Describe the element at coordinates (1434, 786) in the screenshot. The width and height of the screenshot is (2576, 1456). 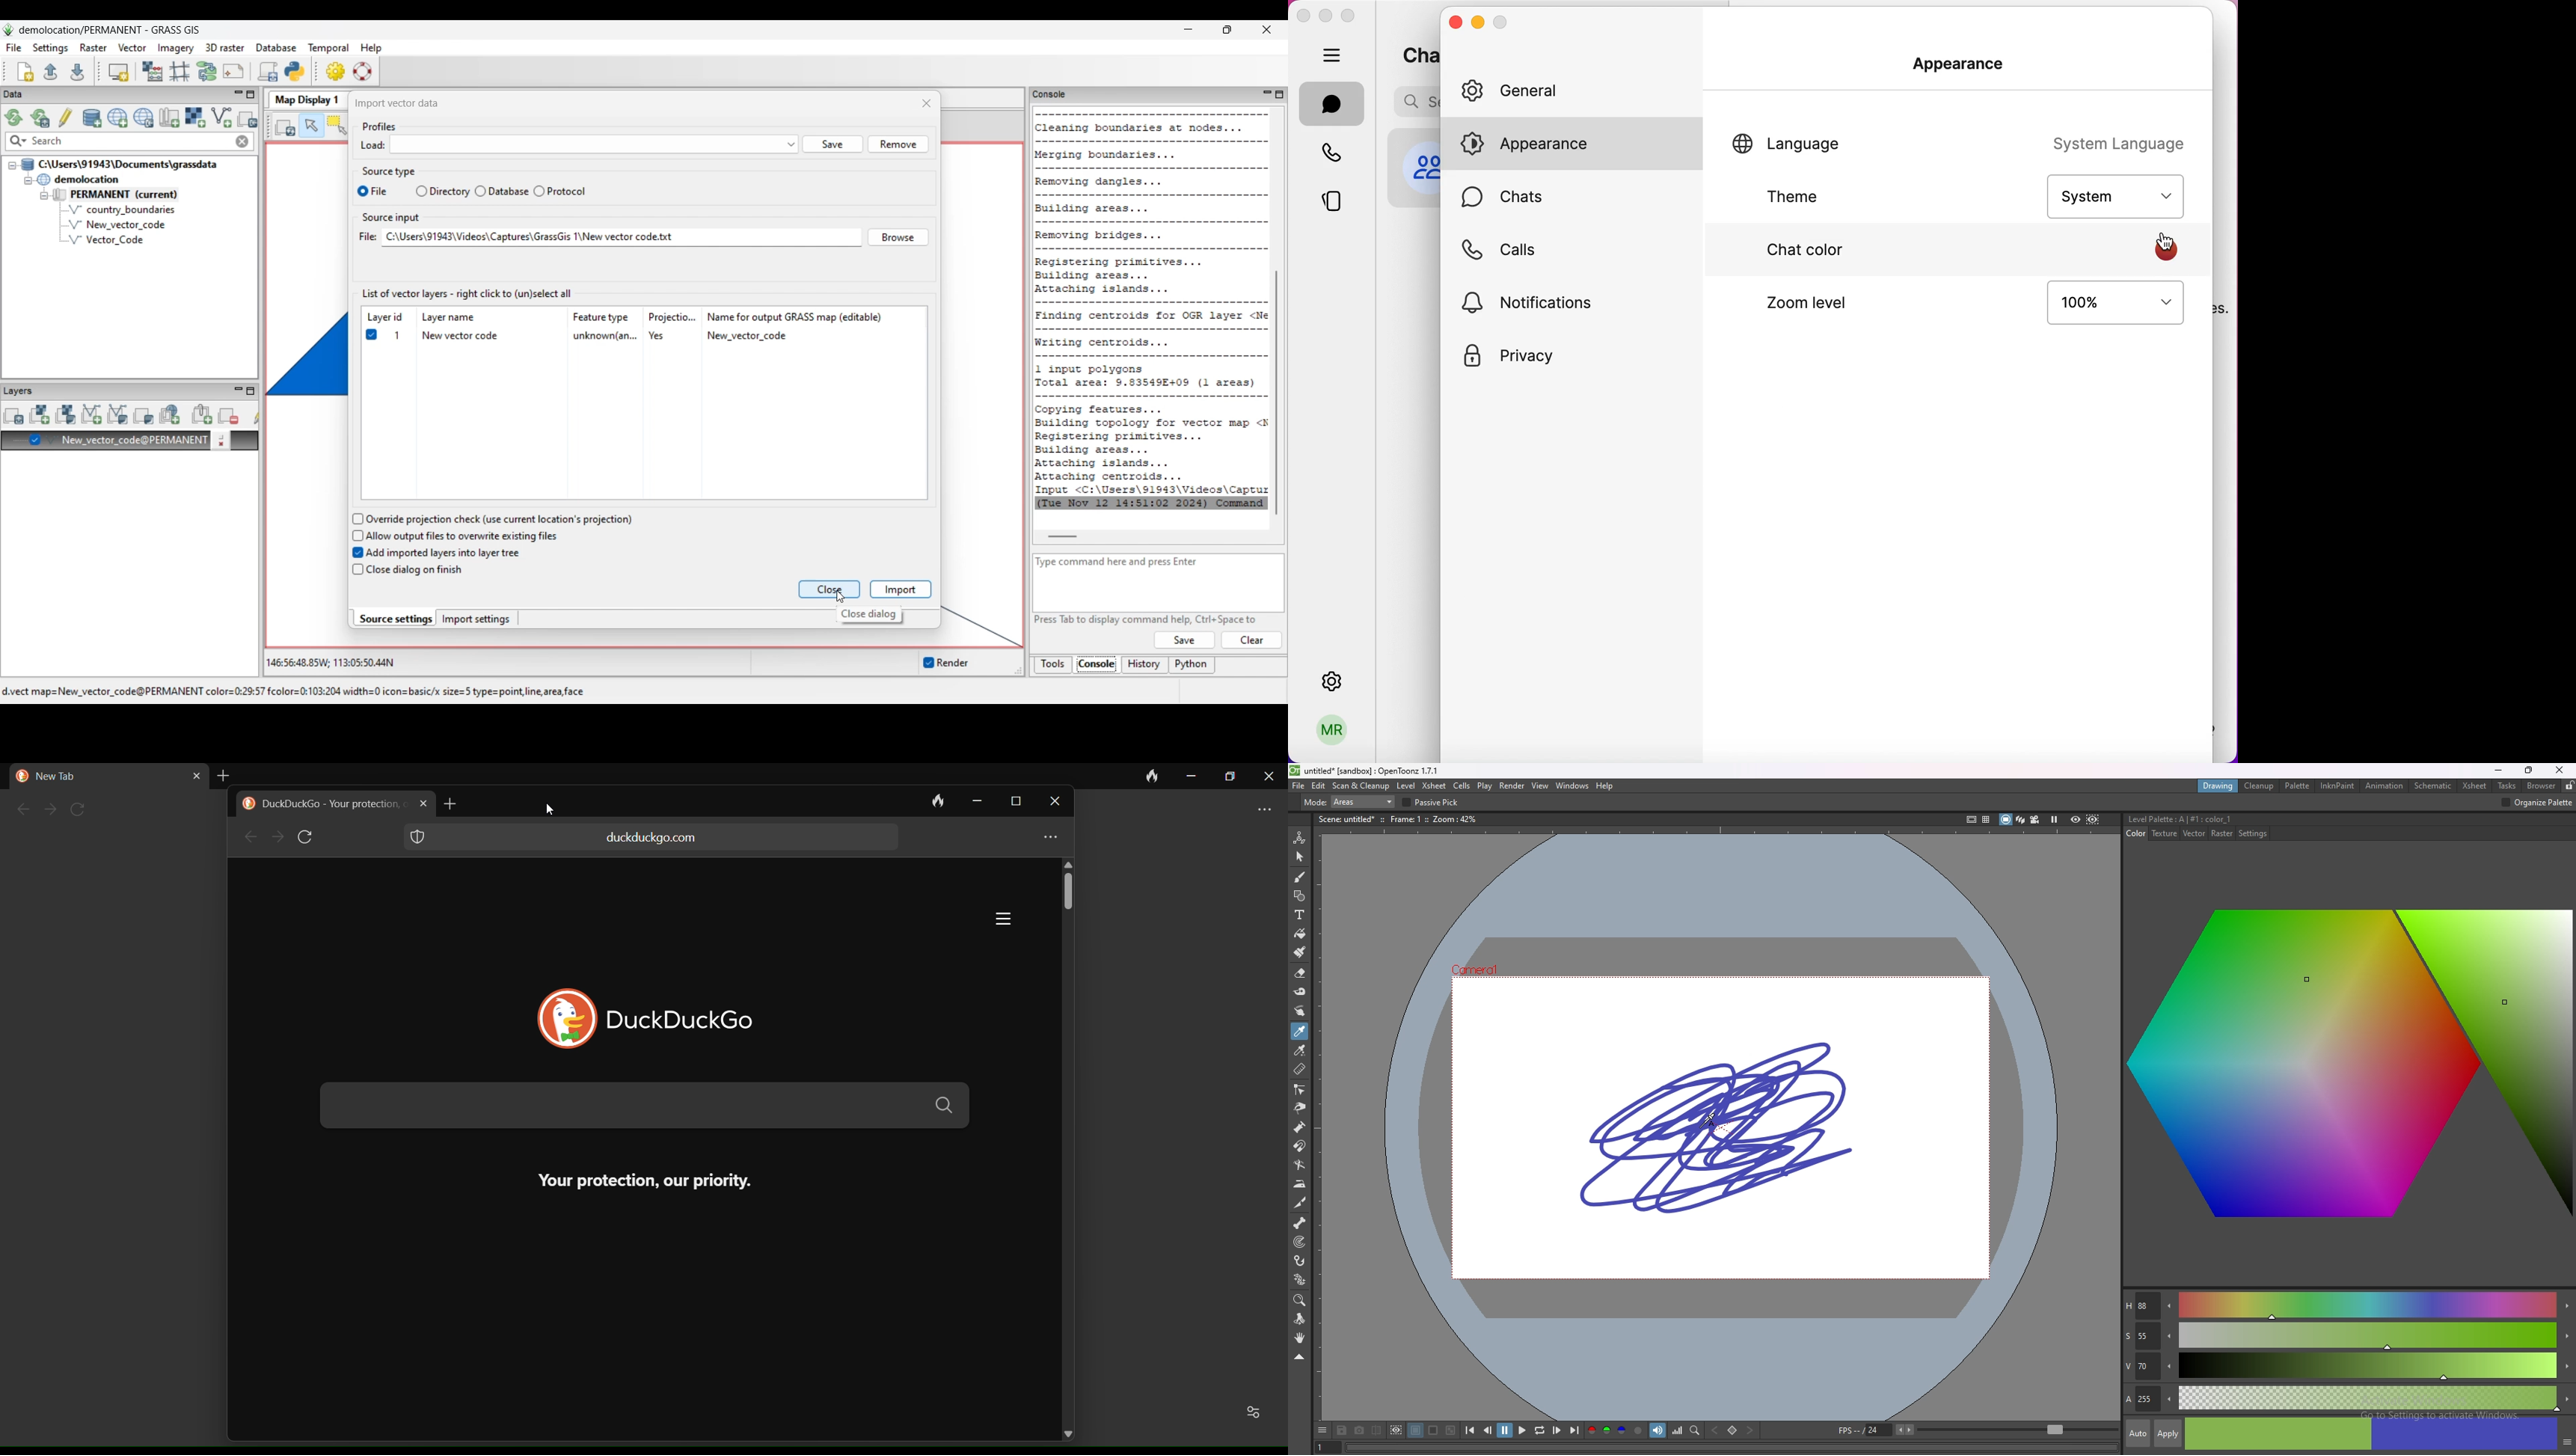
I see `xsheet` at that location.